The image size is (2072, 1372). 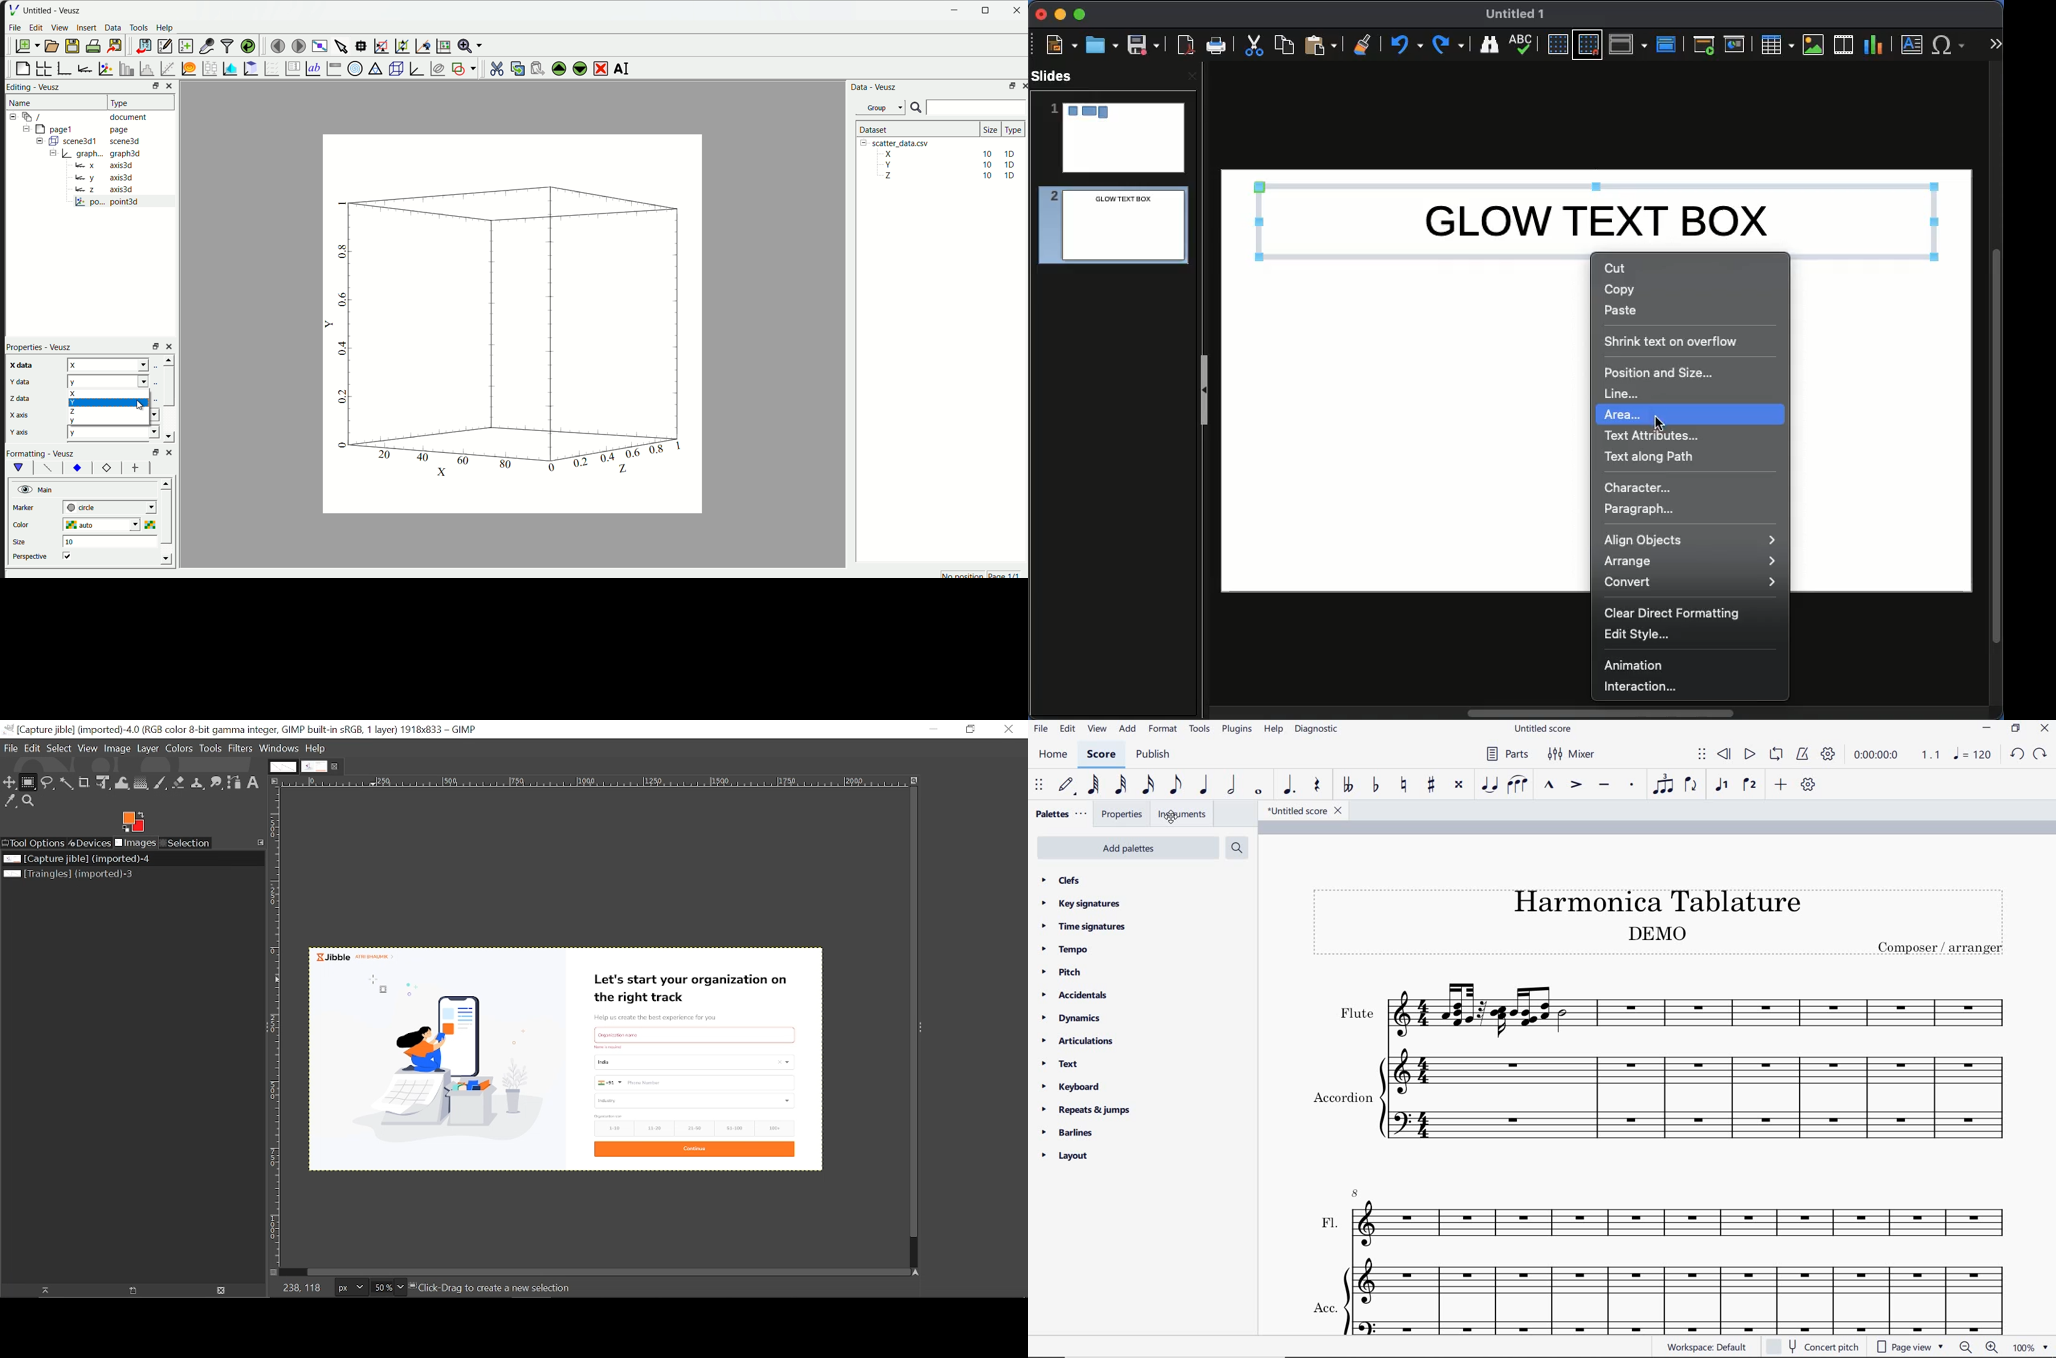 I want to click on Close, so click(x=1191, y=75).